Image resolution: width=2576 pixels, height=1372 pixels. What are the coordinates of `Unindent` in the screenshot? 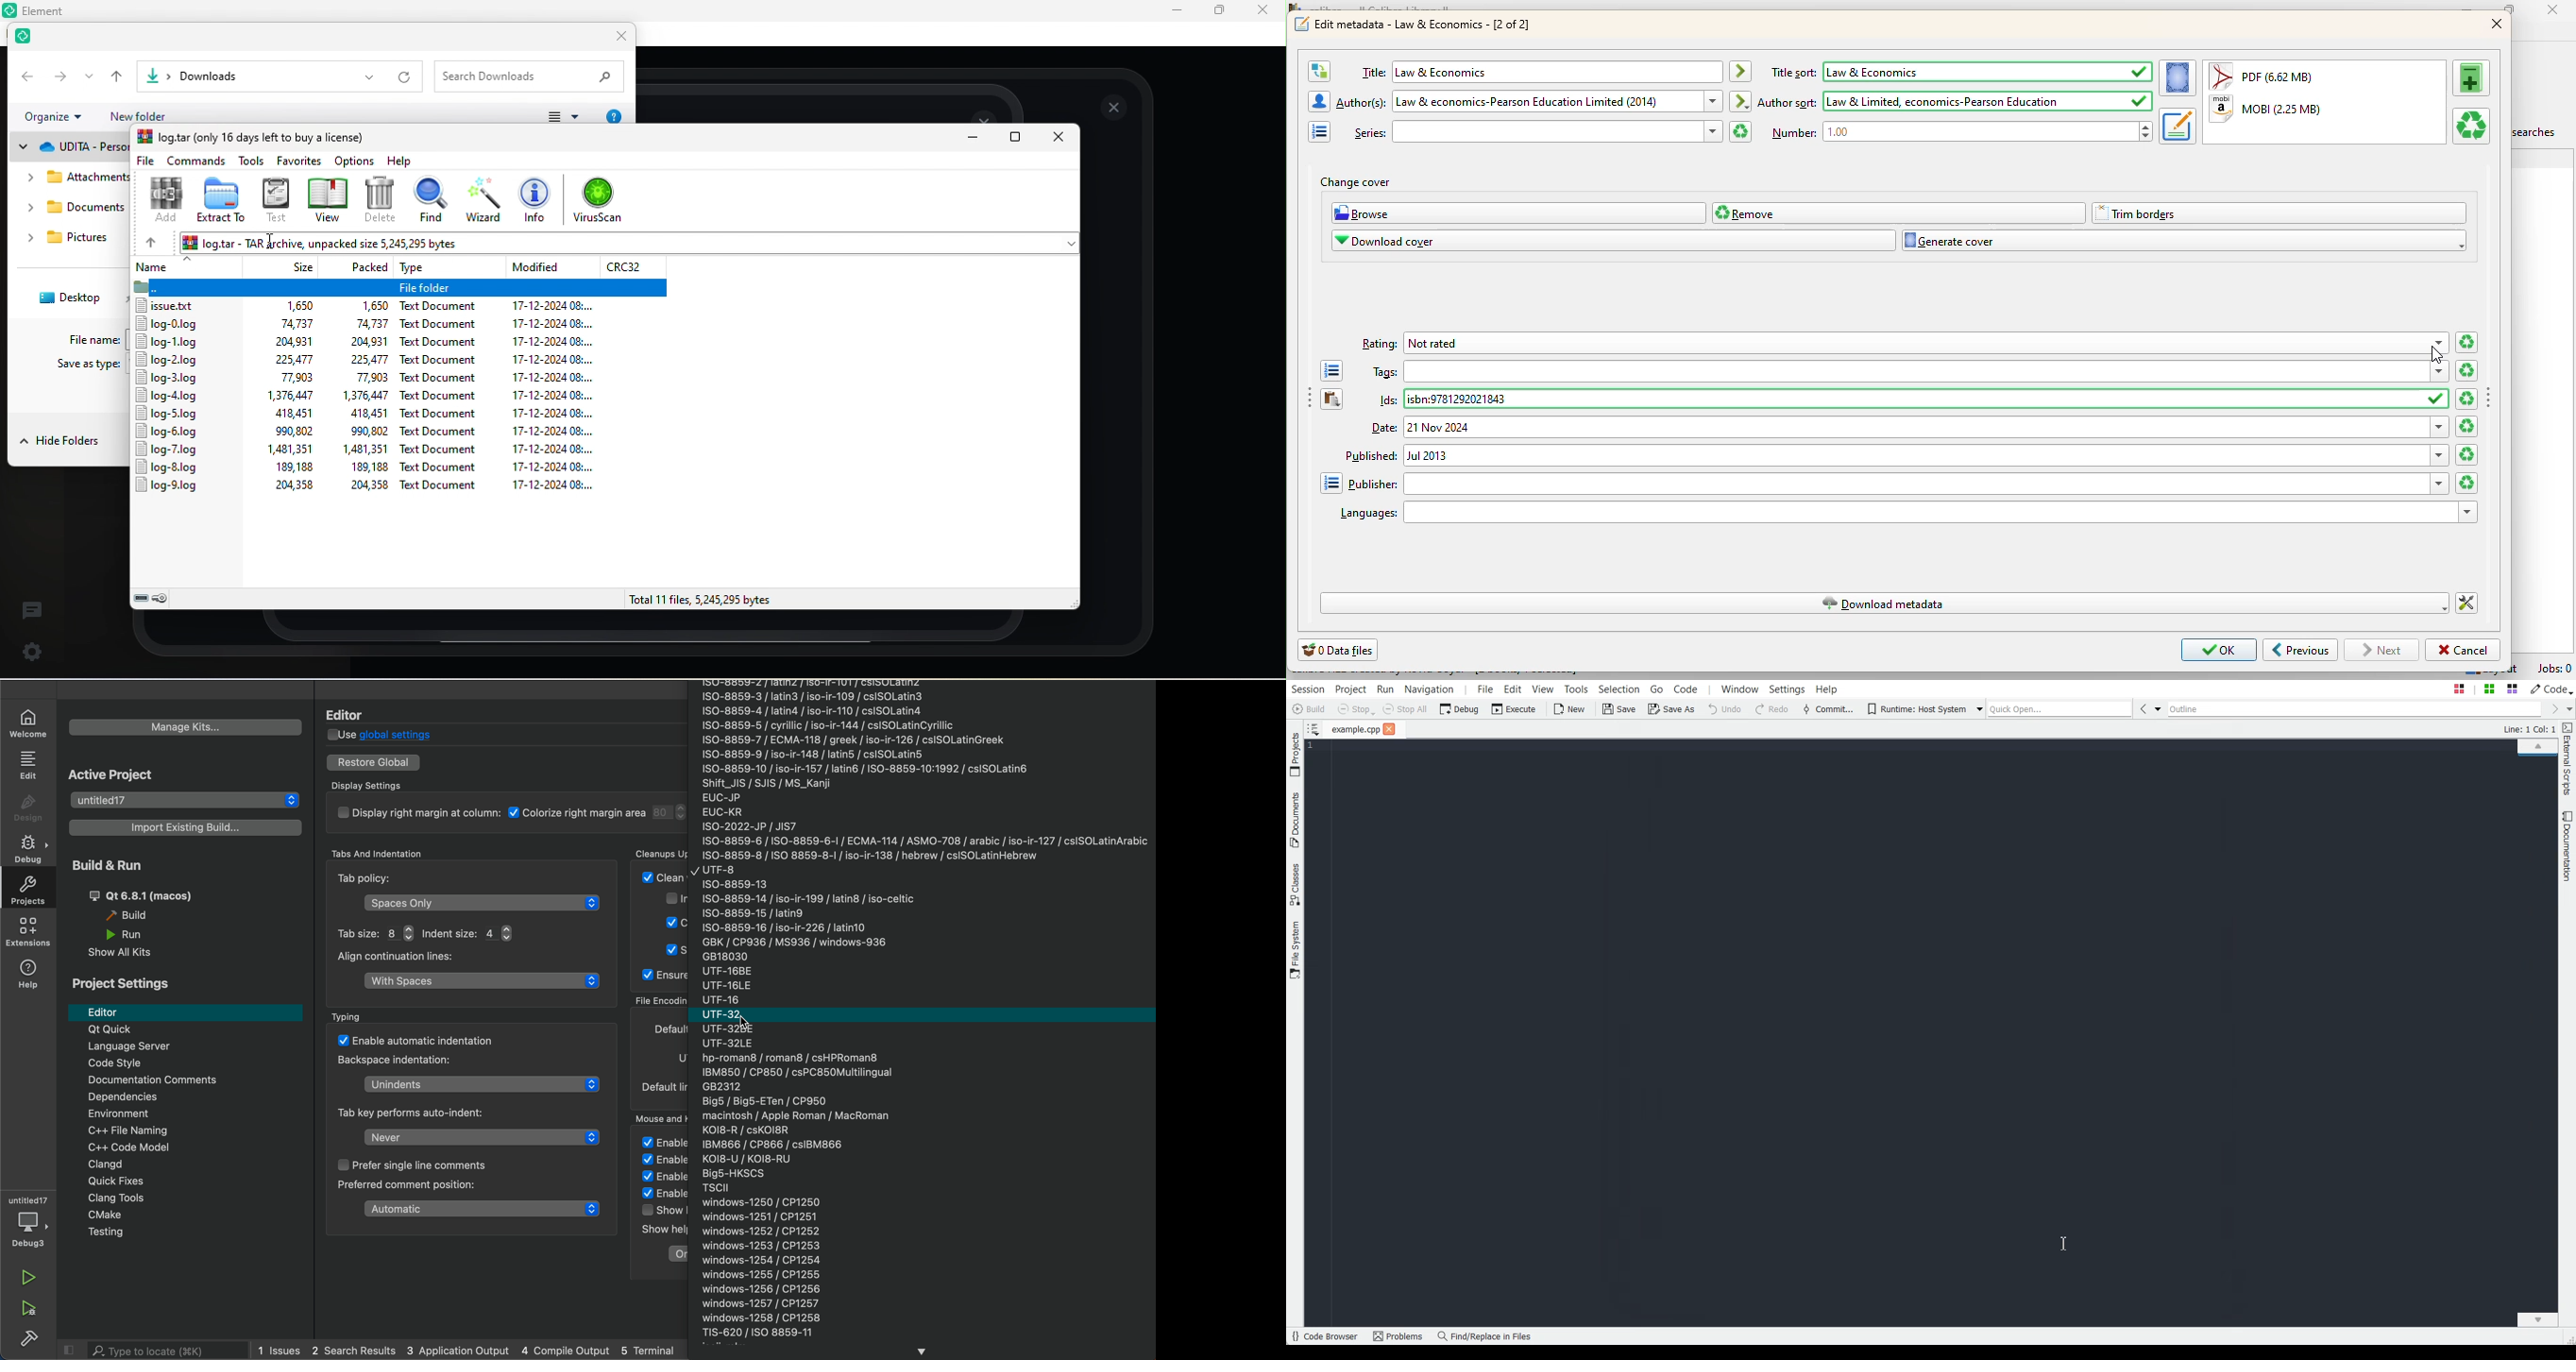 It's located at (488, 1084).